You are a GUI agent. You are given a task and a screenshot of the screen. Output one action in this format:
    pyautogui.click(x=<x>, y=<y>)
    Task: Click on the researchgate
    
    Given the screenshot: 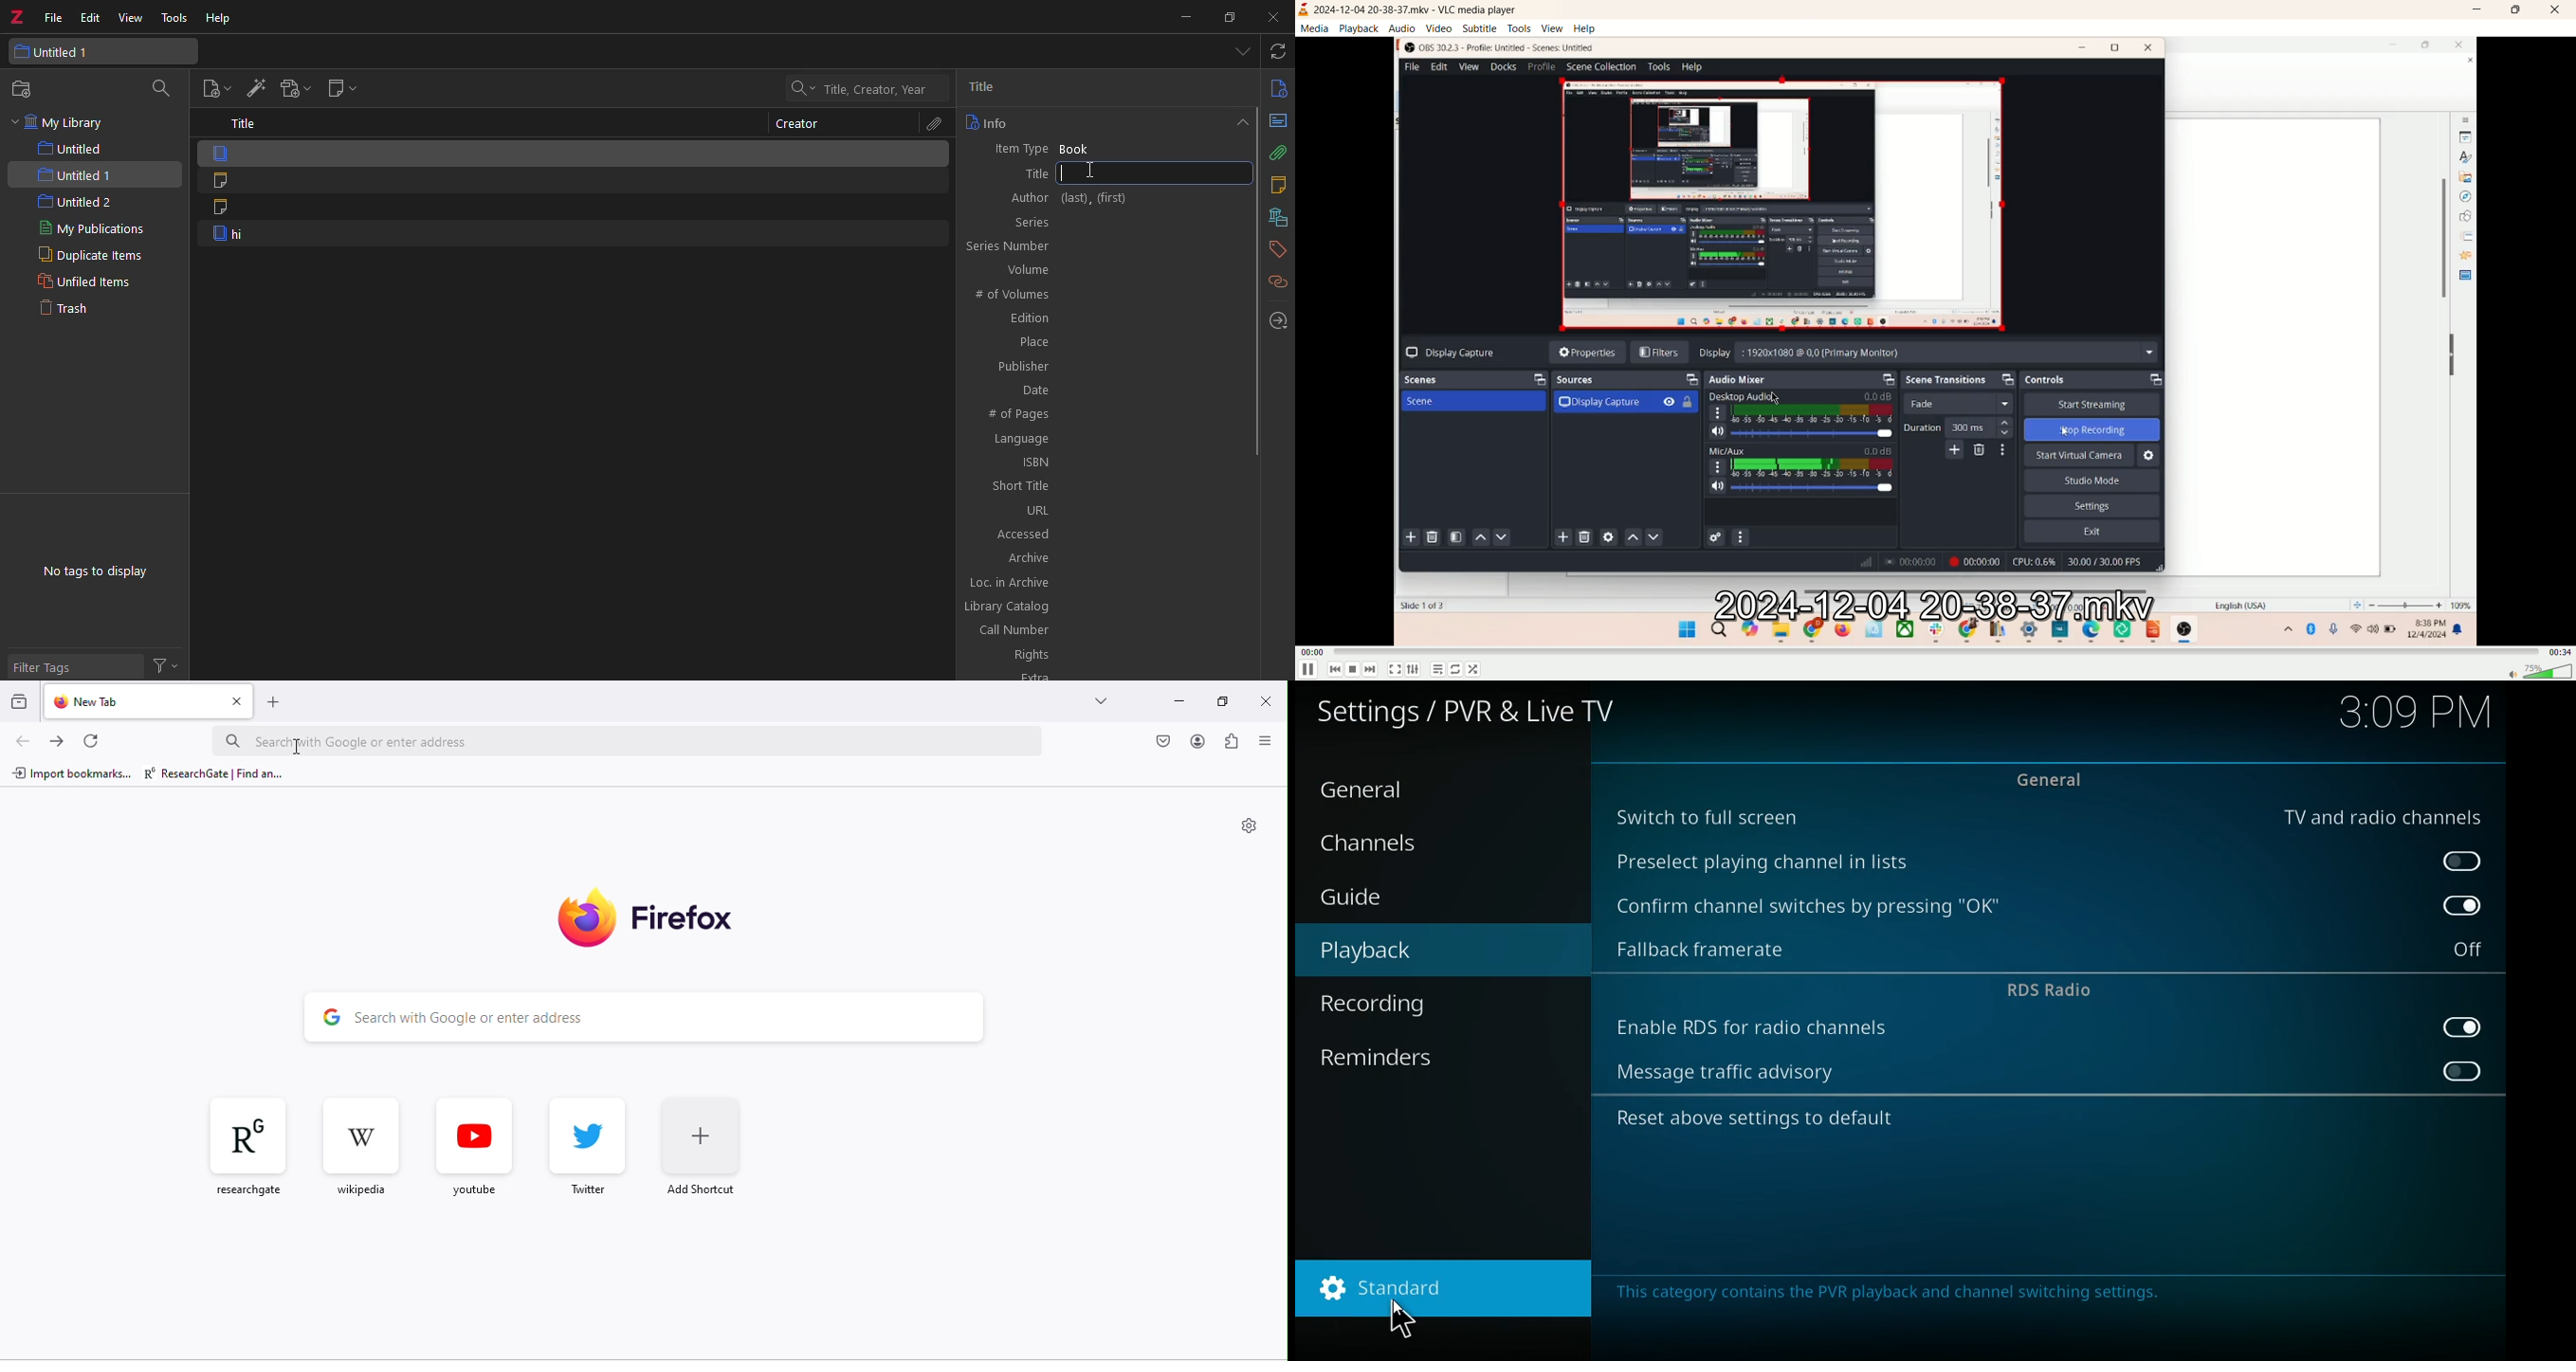 What is the action you would take?
    pyautogui.click(x=239, y=1143)
    